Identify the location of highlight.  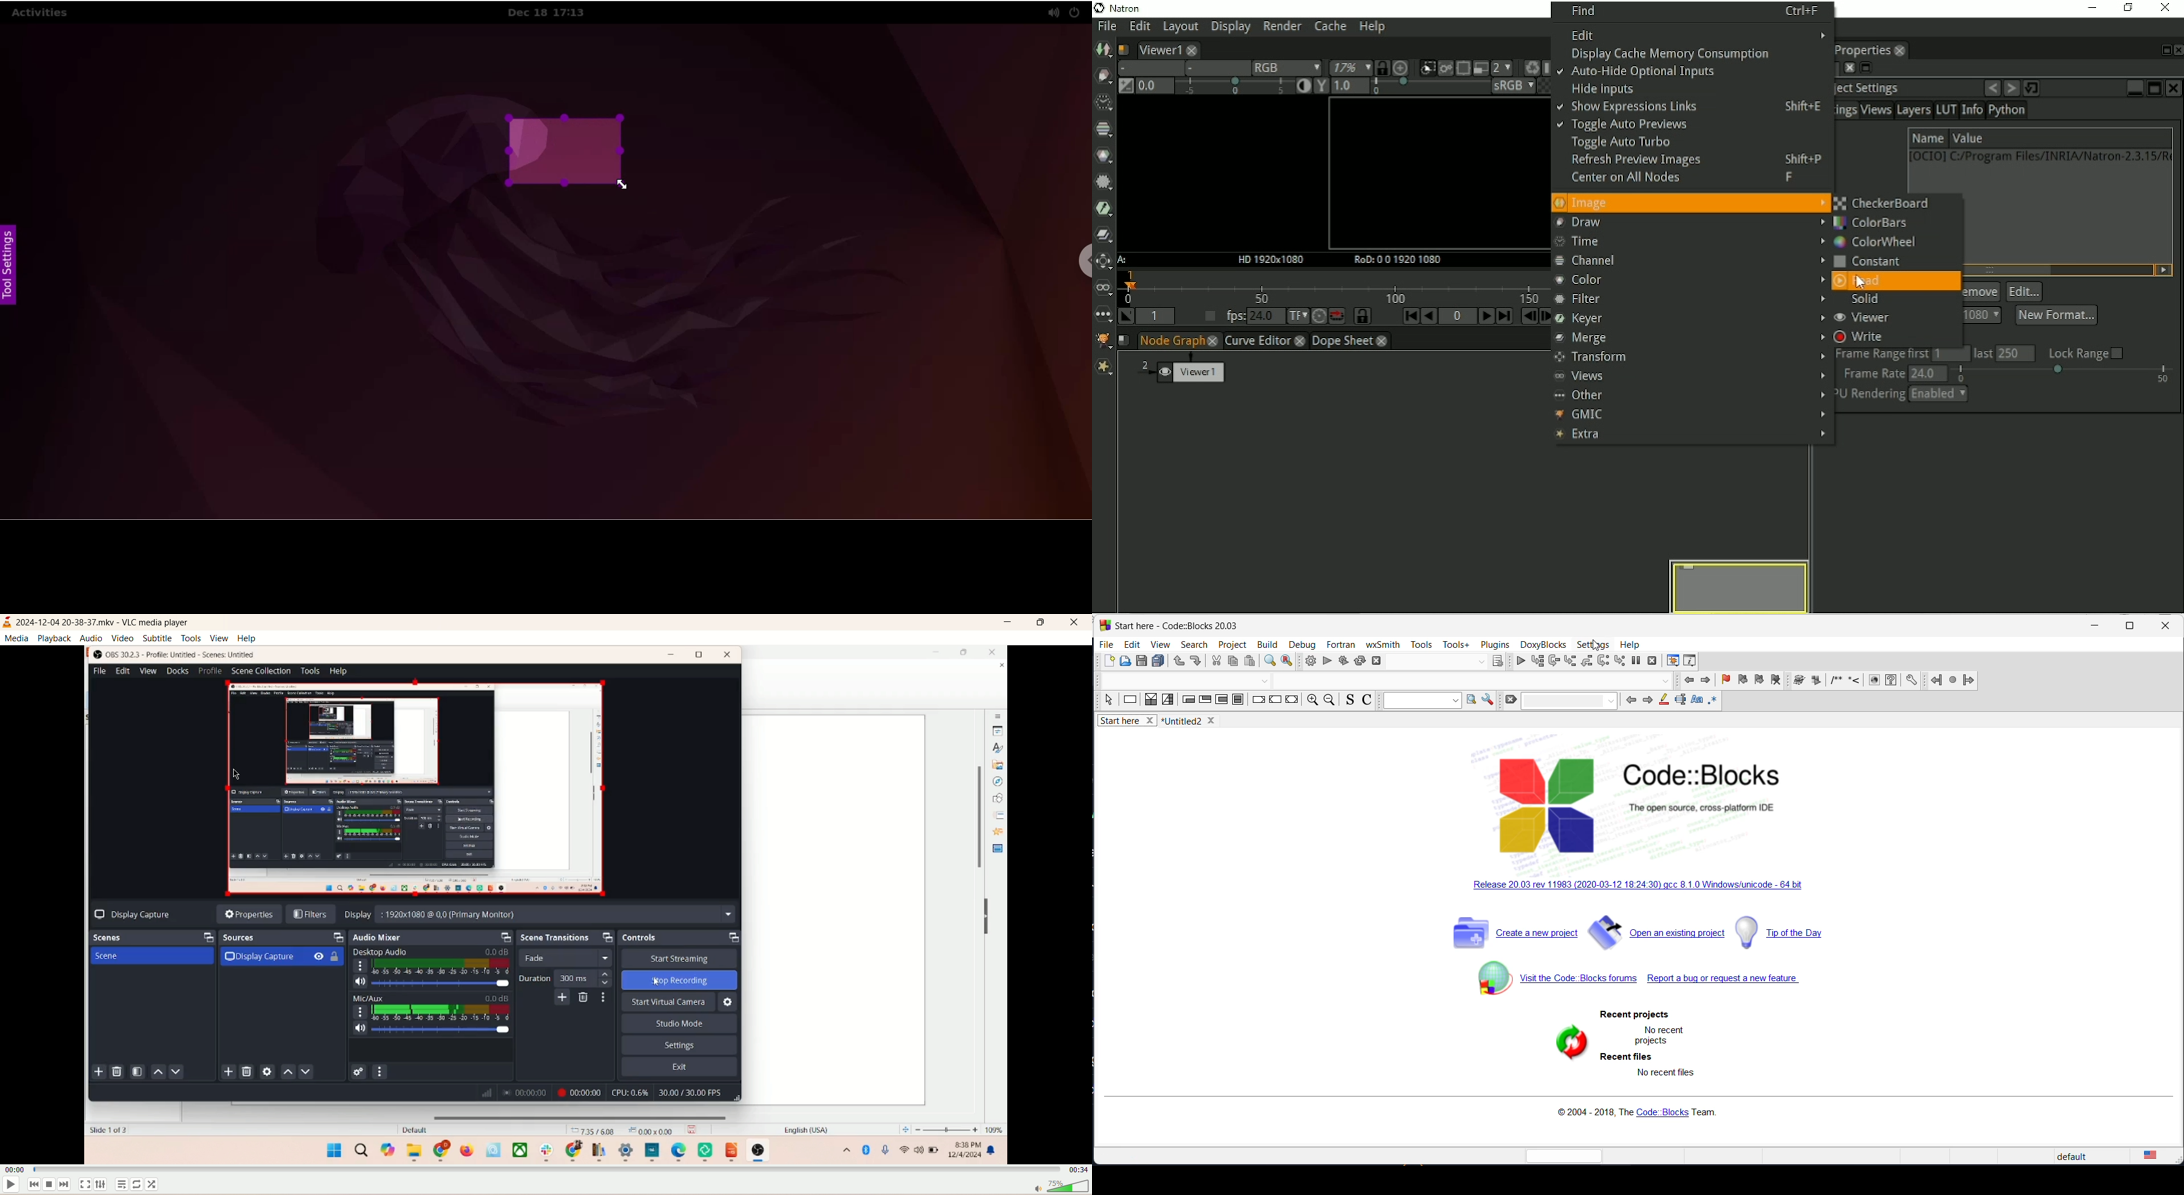
(1662, 702).